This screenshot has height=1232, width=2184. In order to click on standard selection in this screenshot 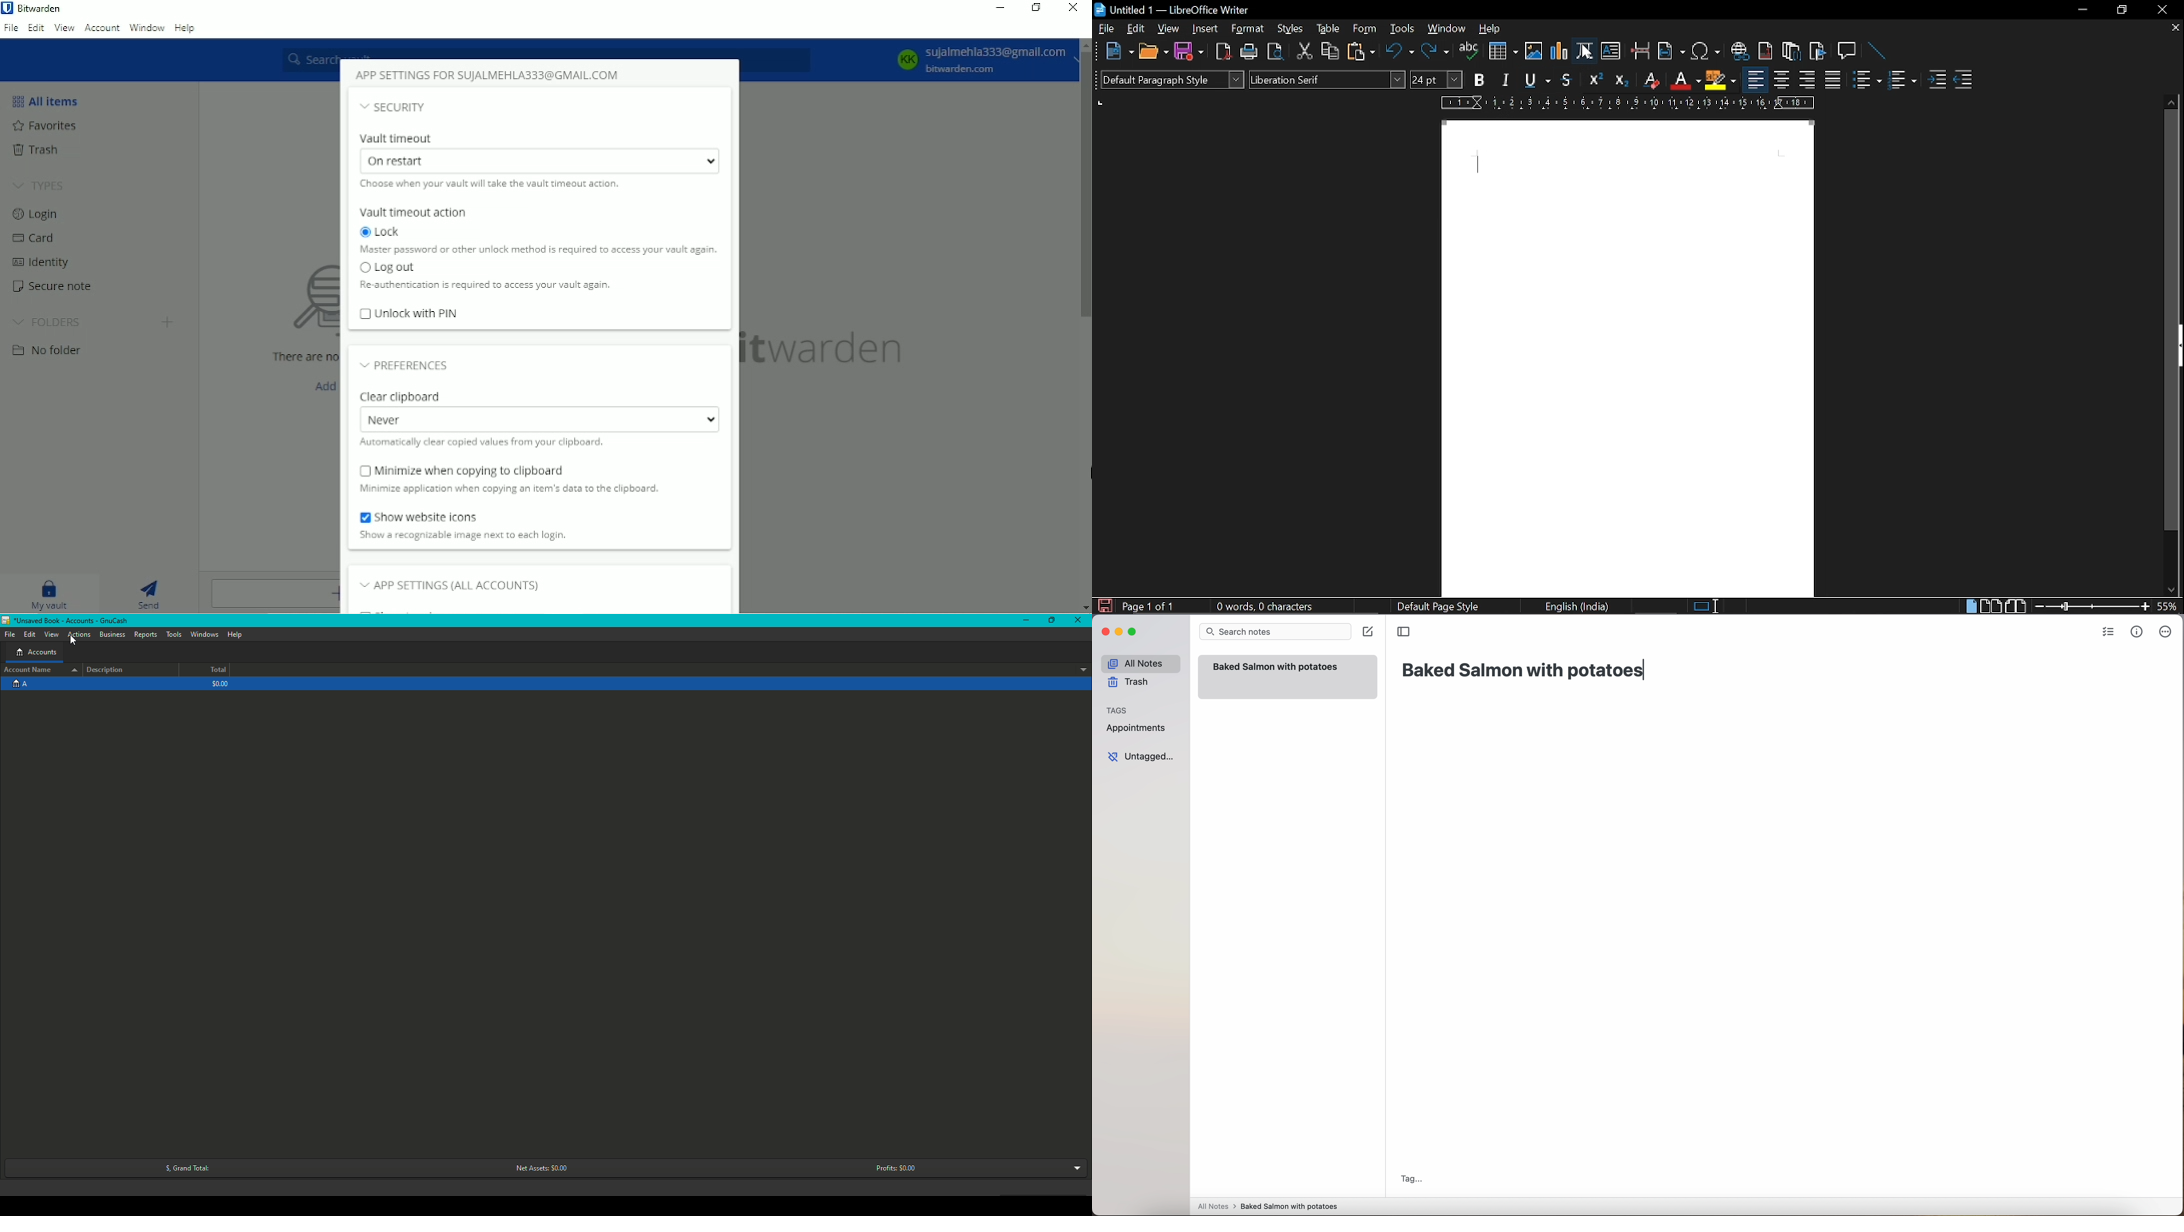, I will do `click(1707, 606)`.